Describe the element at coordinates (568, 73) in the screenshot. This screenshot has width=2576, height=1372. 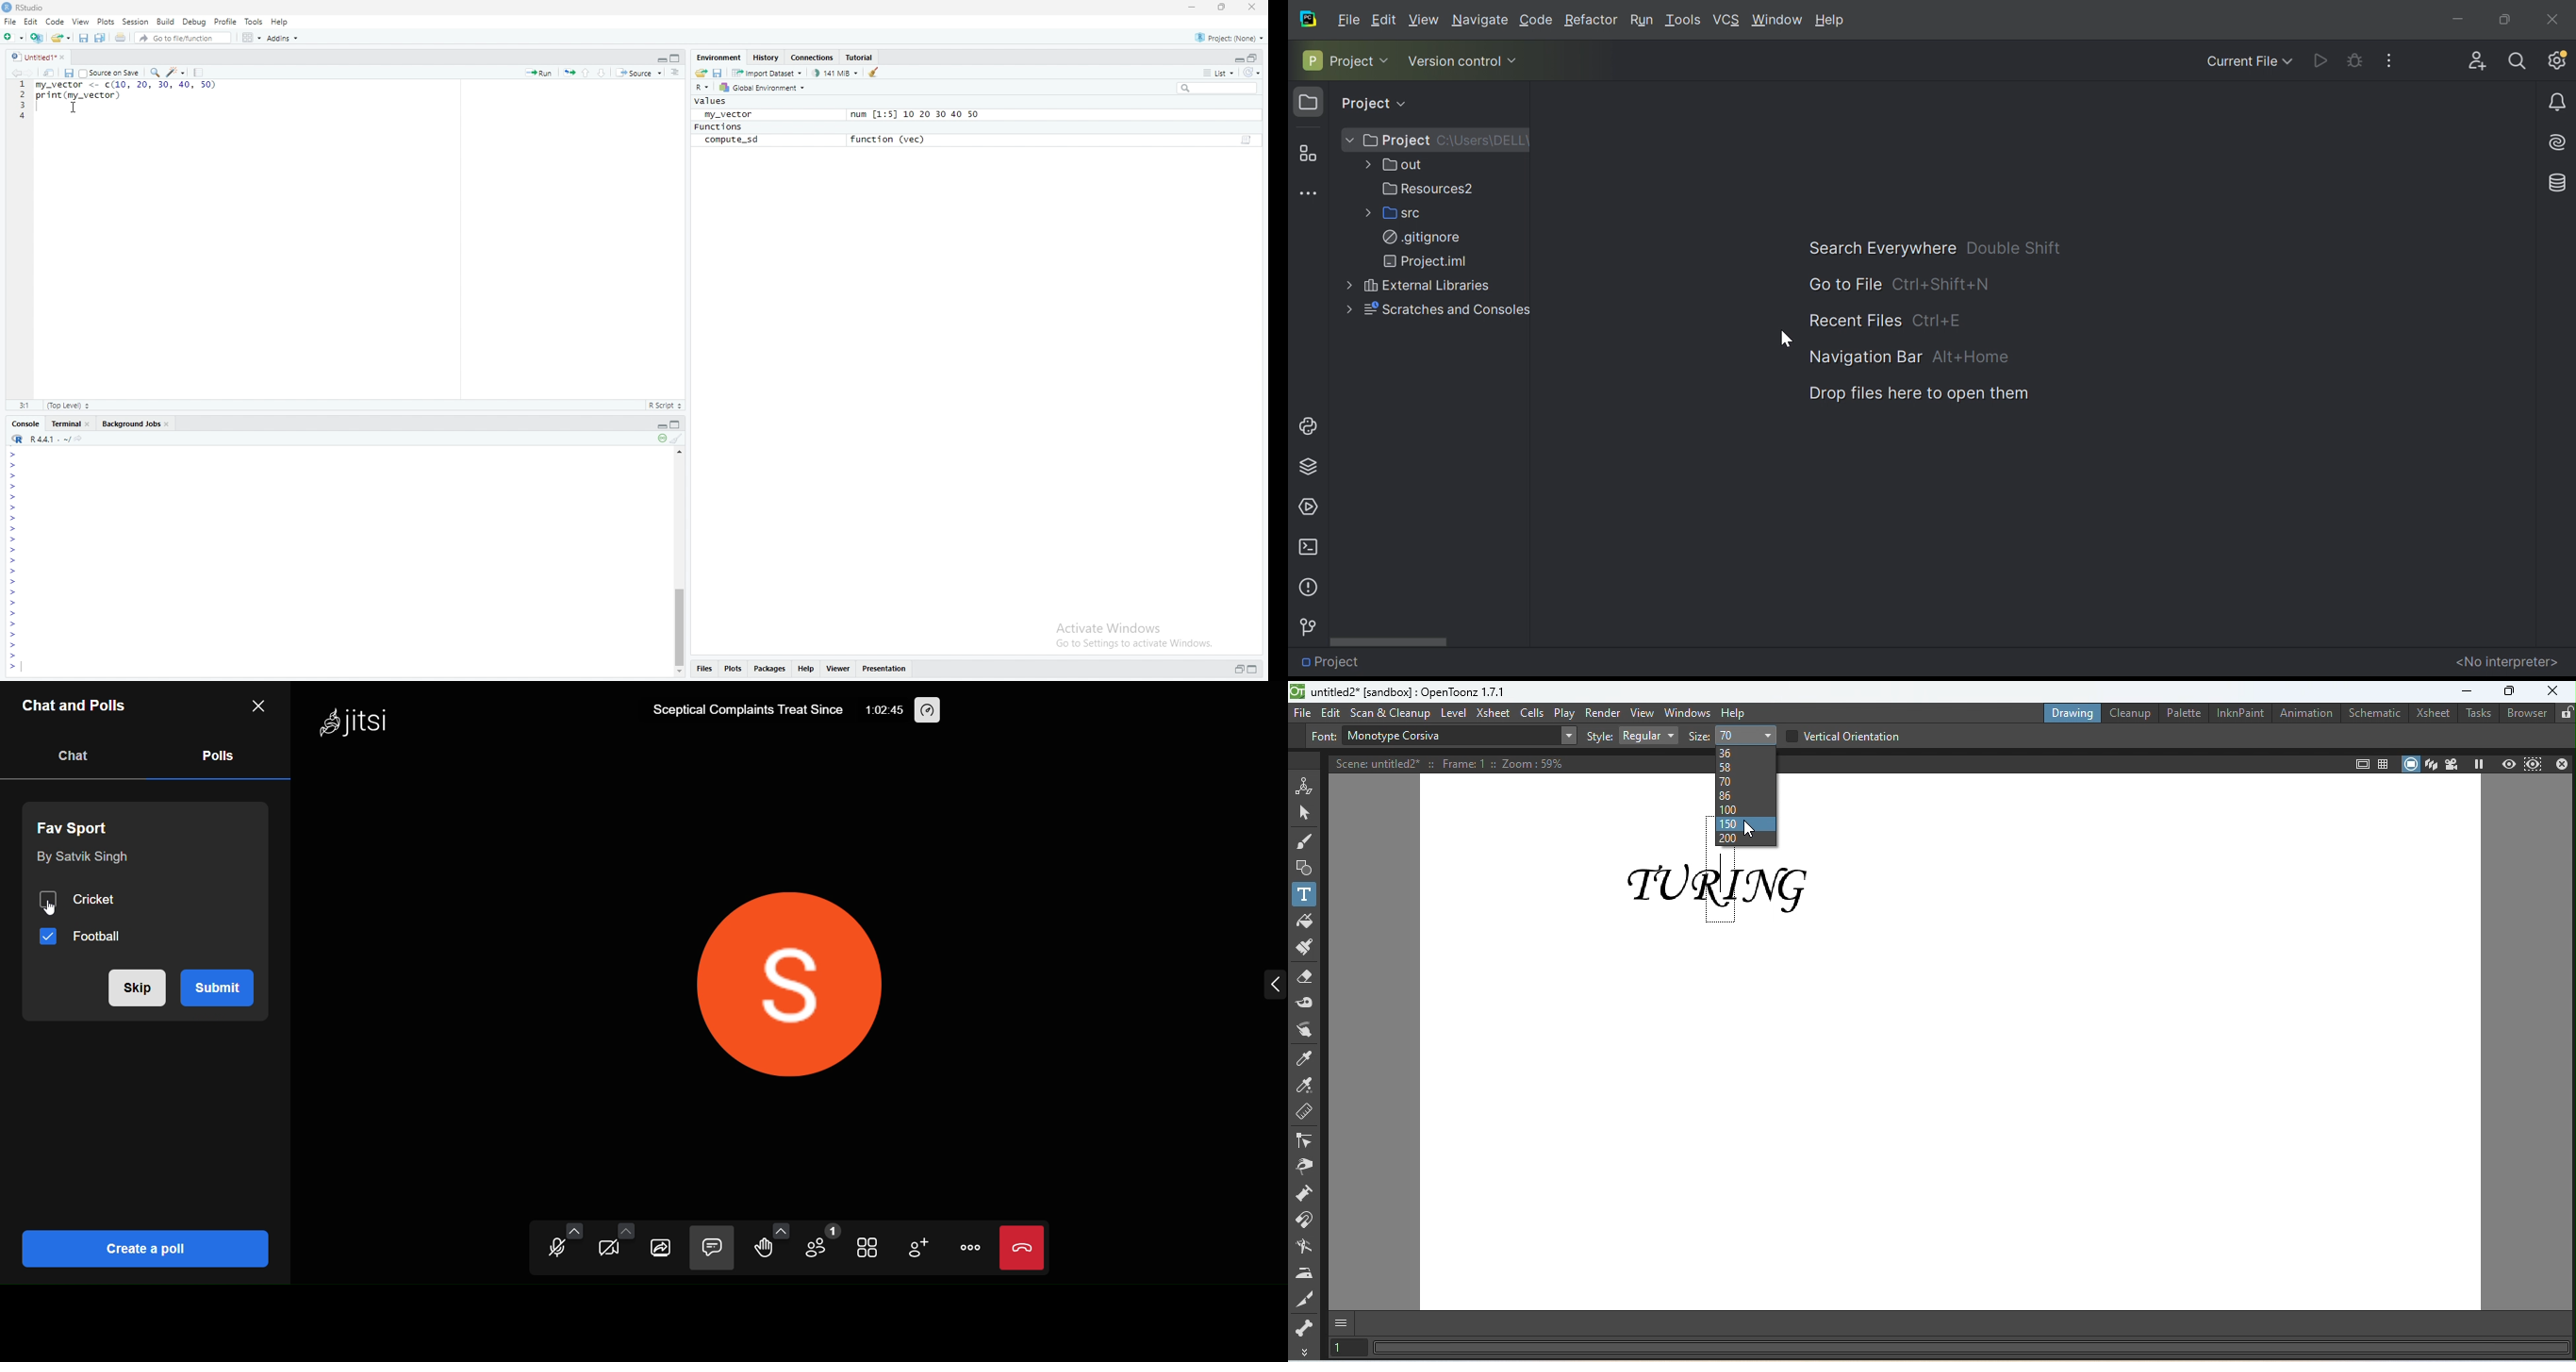
I see `Re-run the previous code region (Ctrl + Alt + P)` at that location.